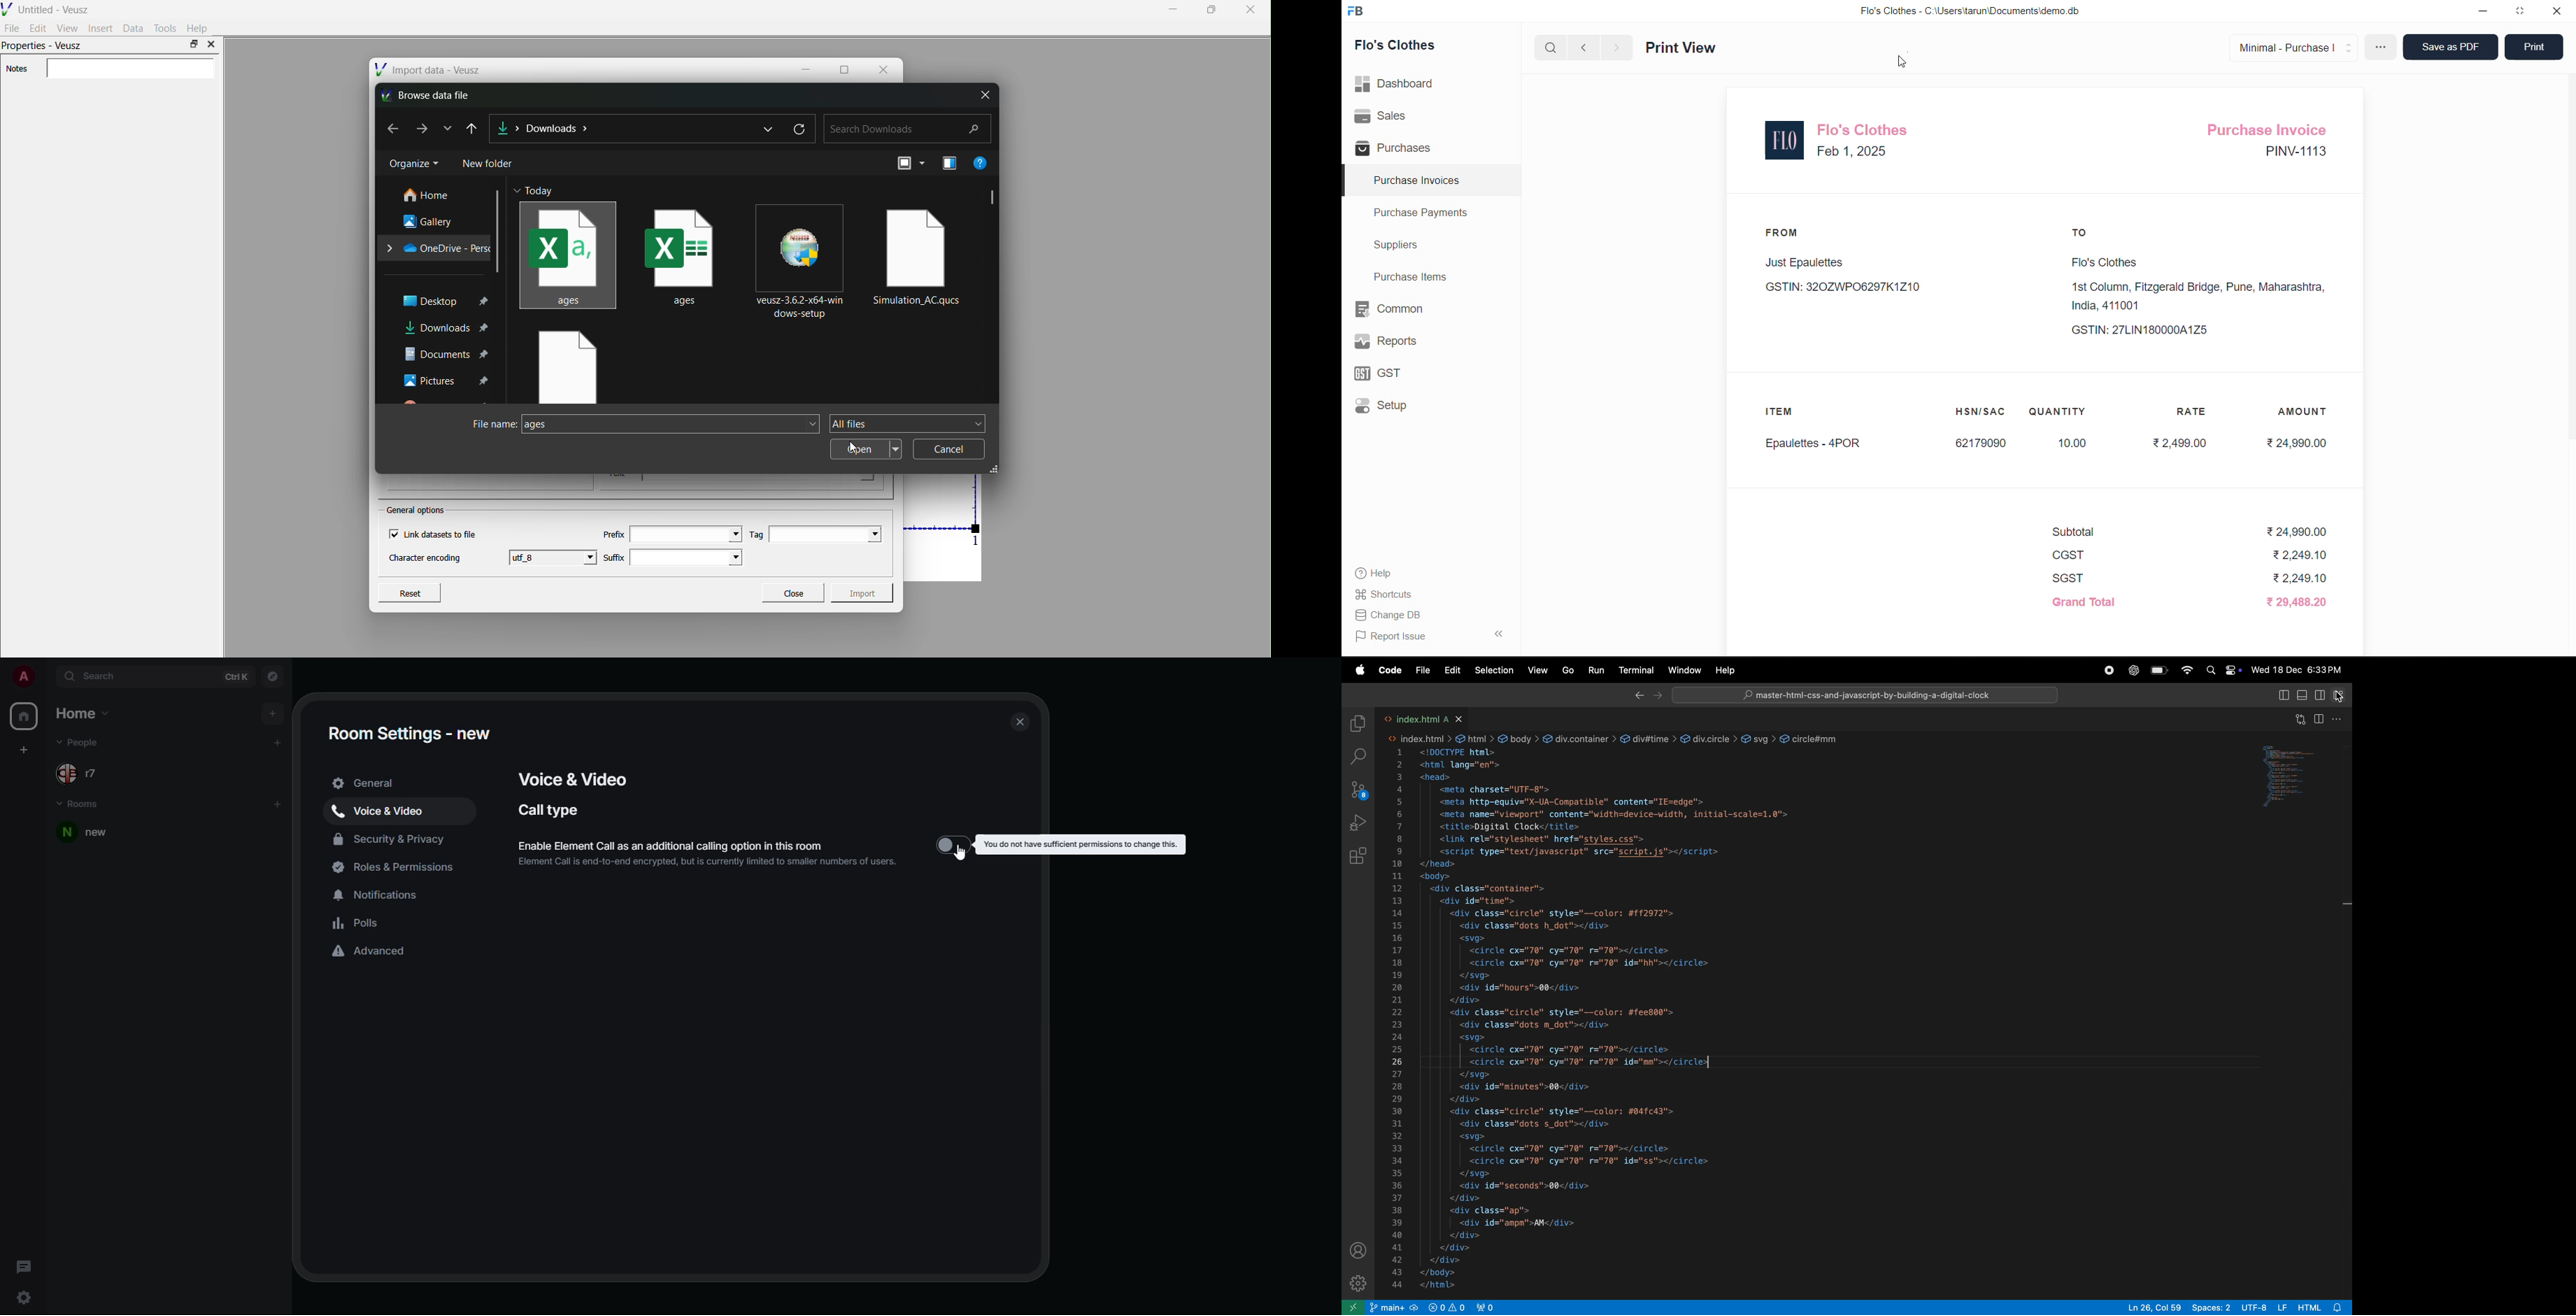  I want to click on Flo's Clothes
Feb 1, 2025, so click(1866, 140).